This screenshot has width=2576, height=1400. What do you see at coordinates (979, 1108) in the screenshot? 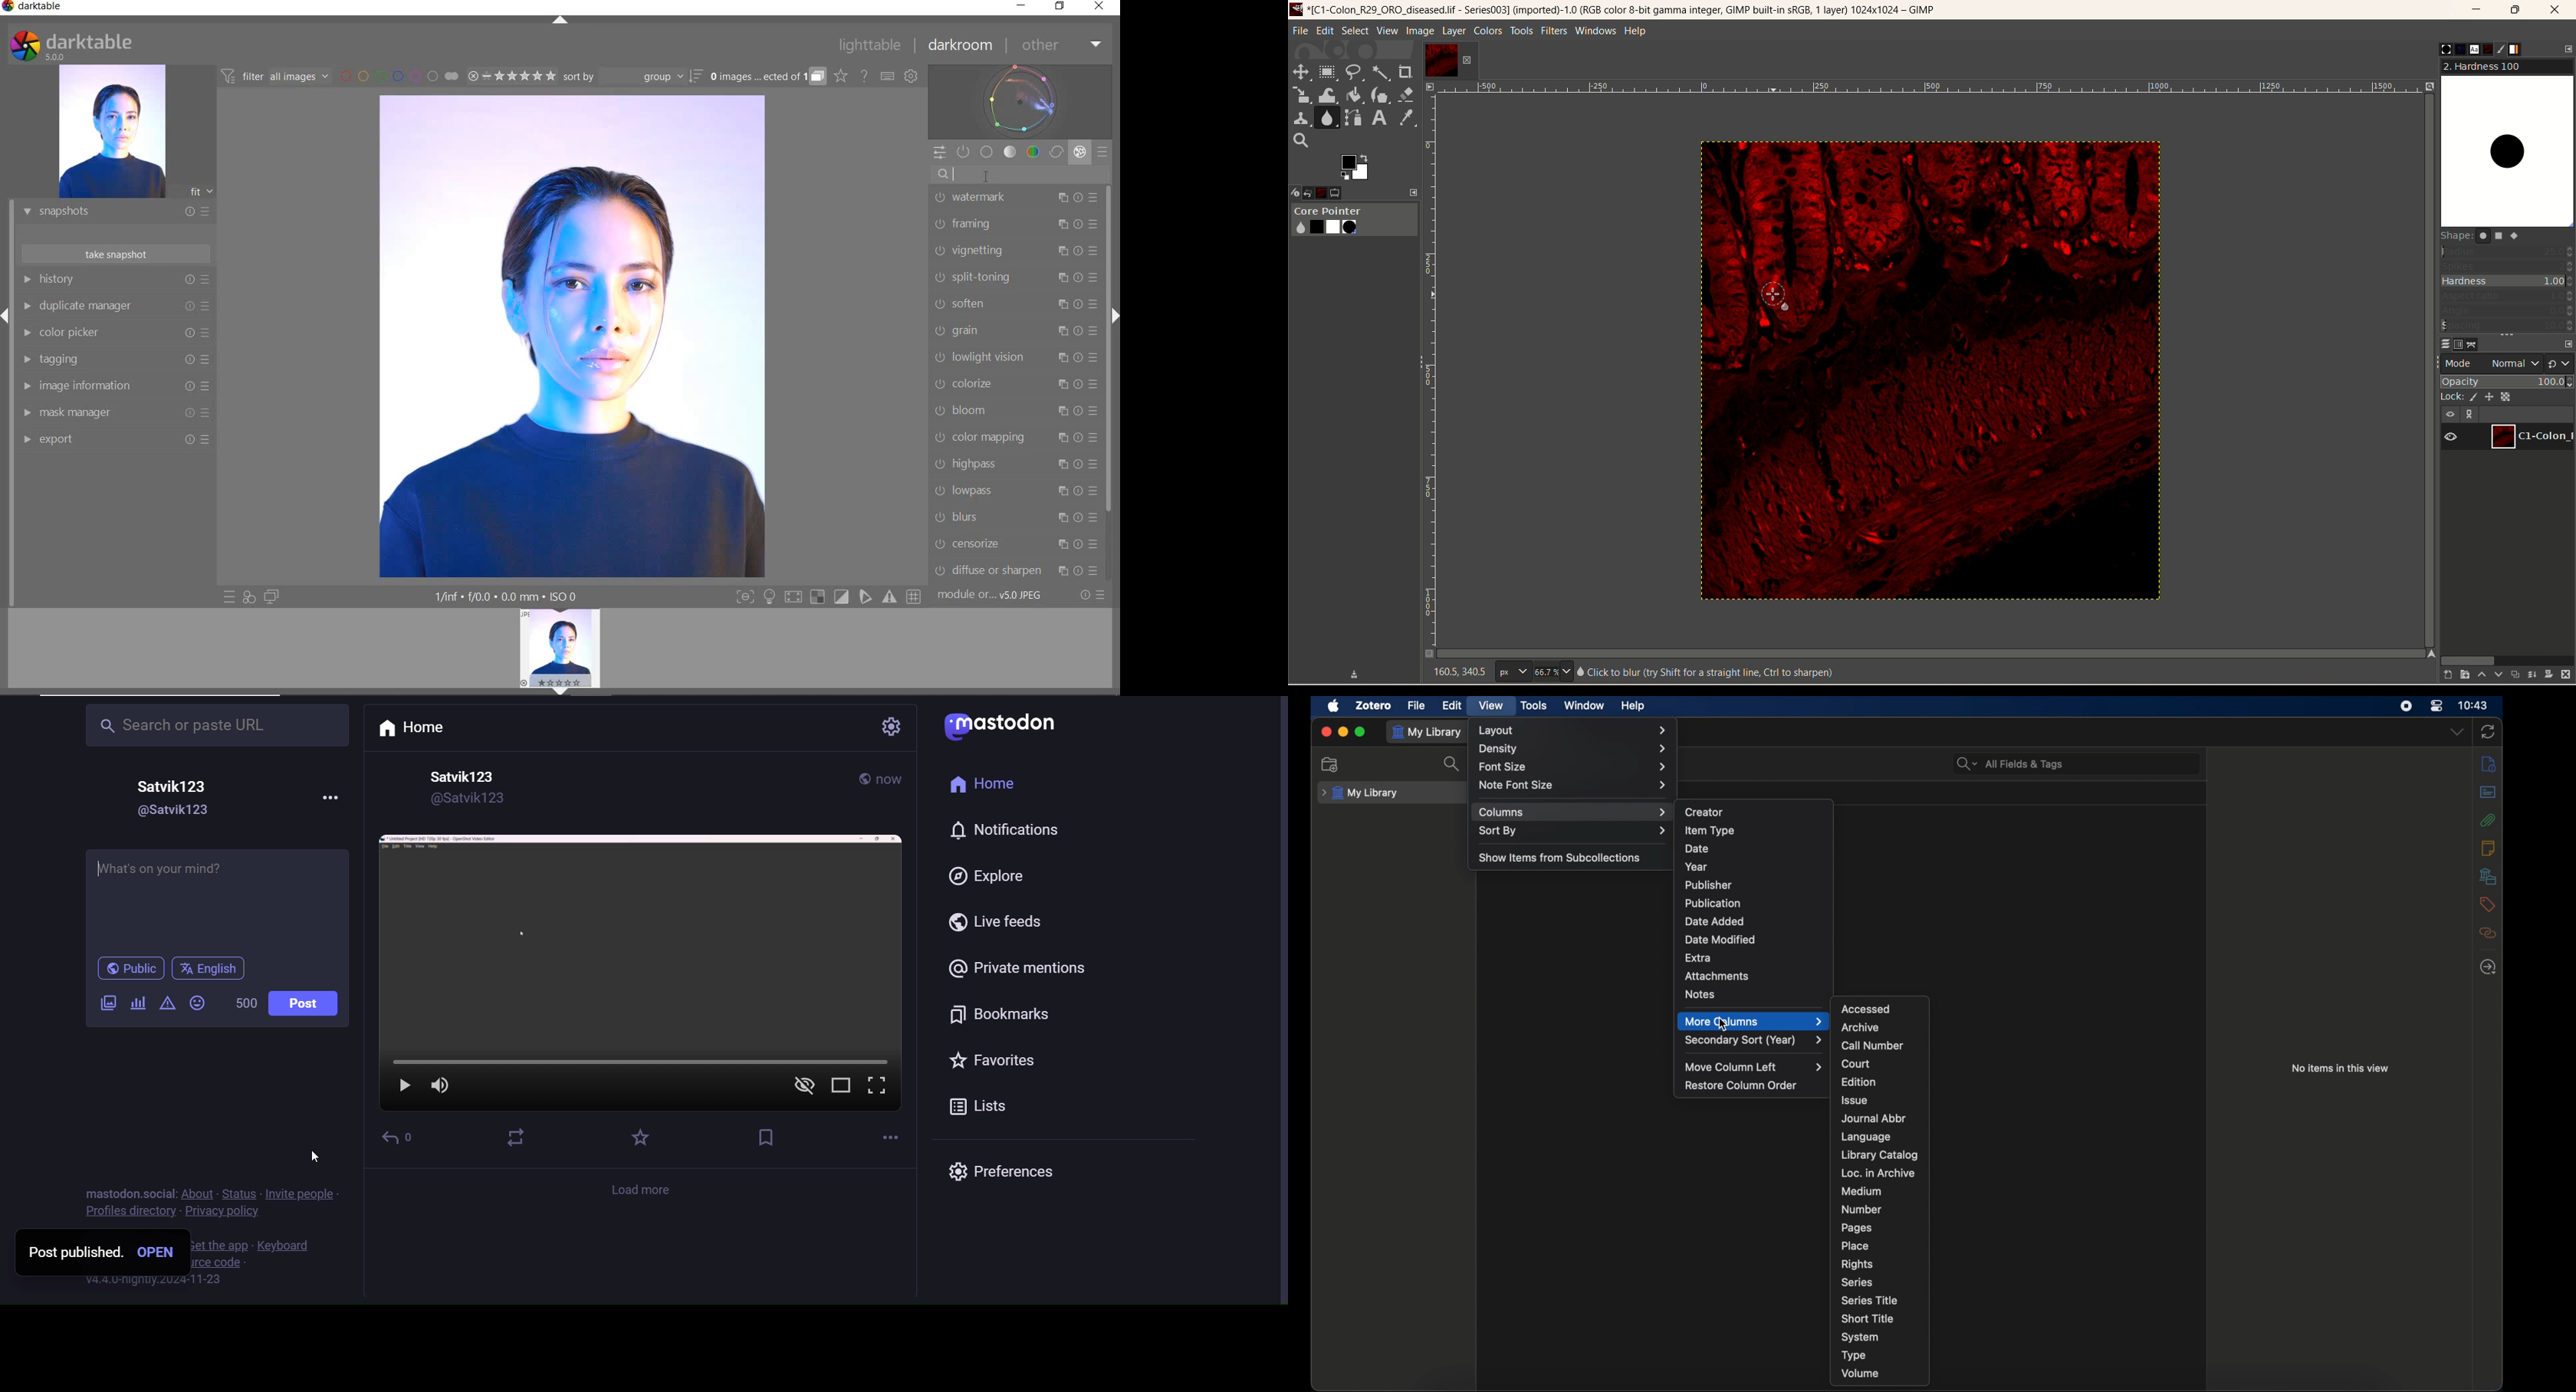
I see `lists` at bounding box center [979, 1108].